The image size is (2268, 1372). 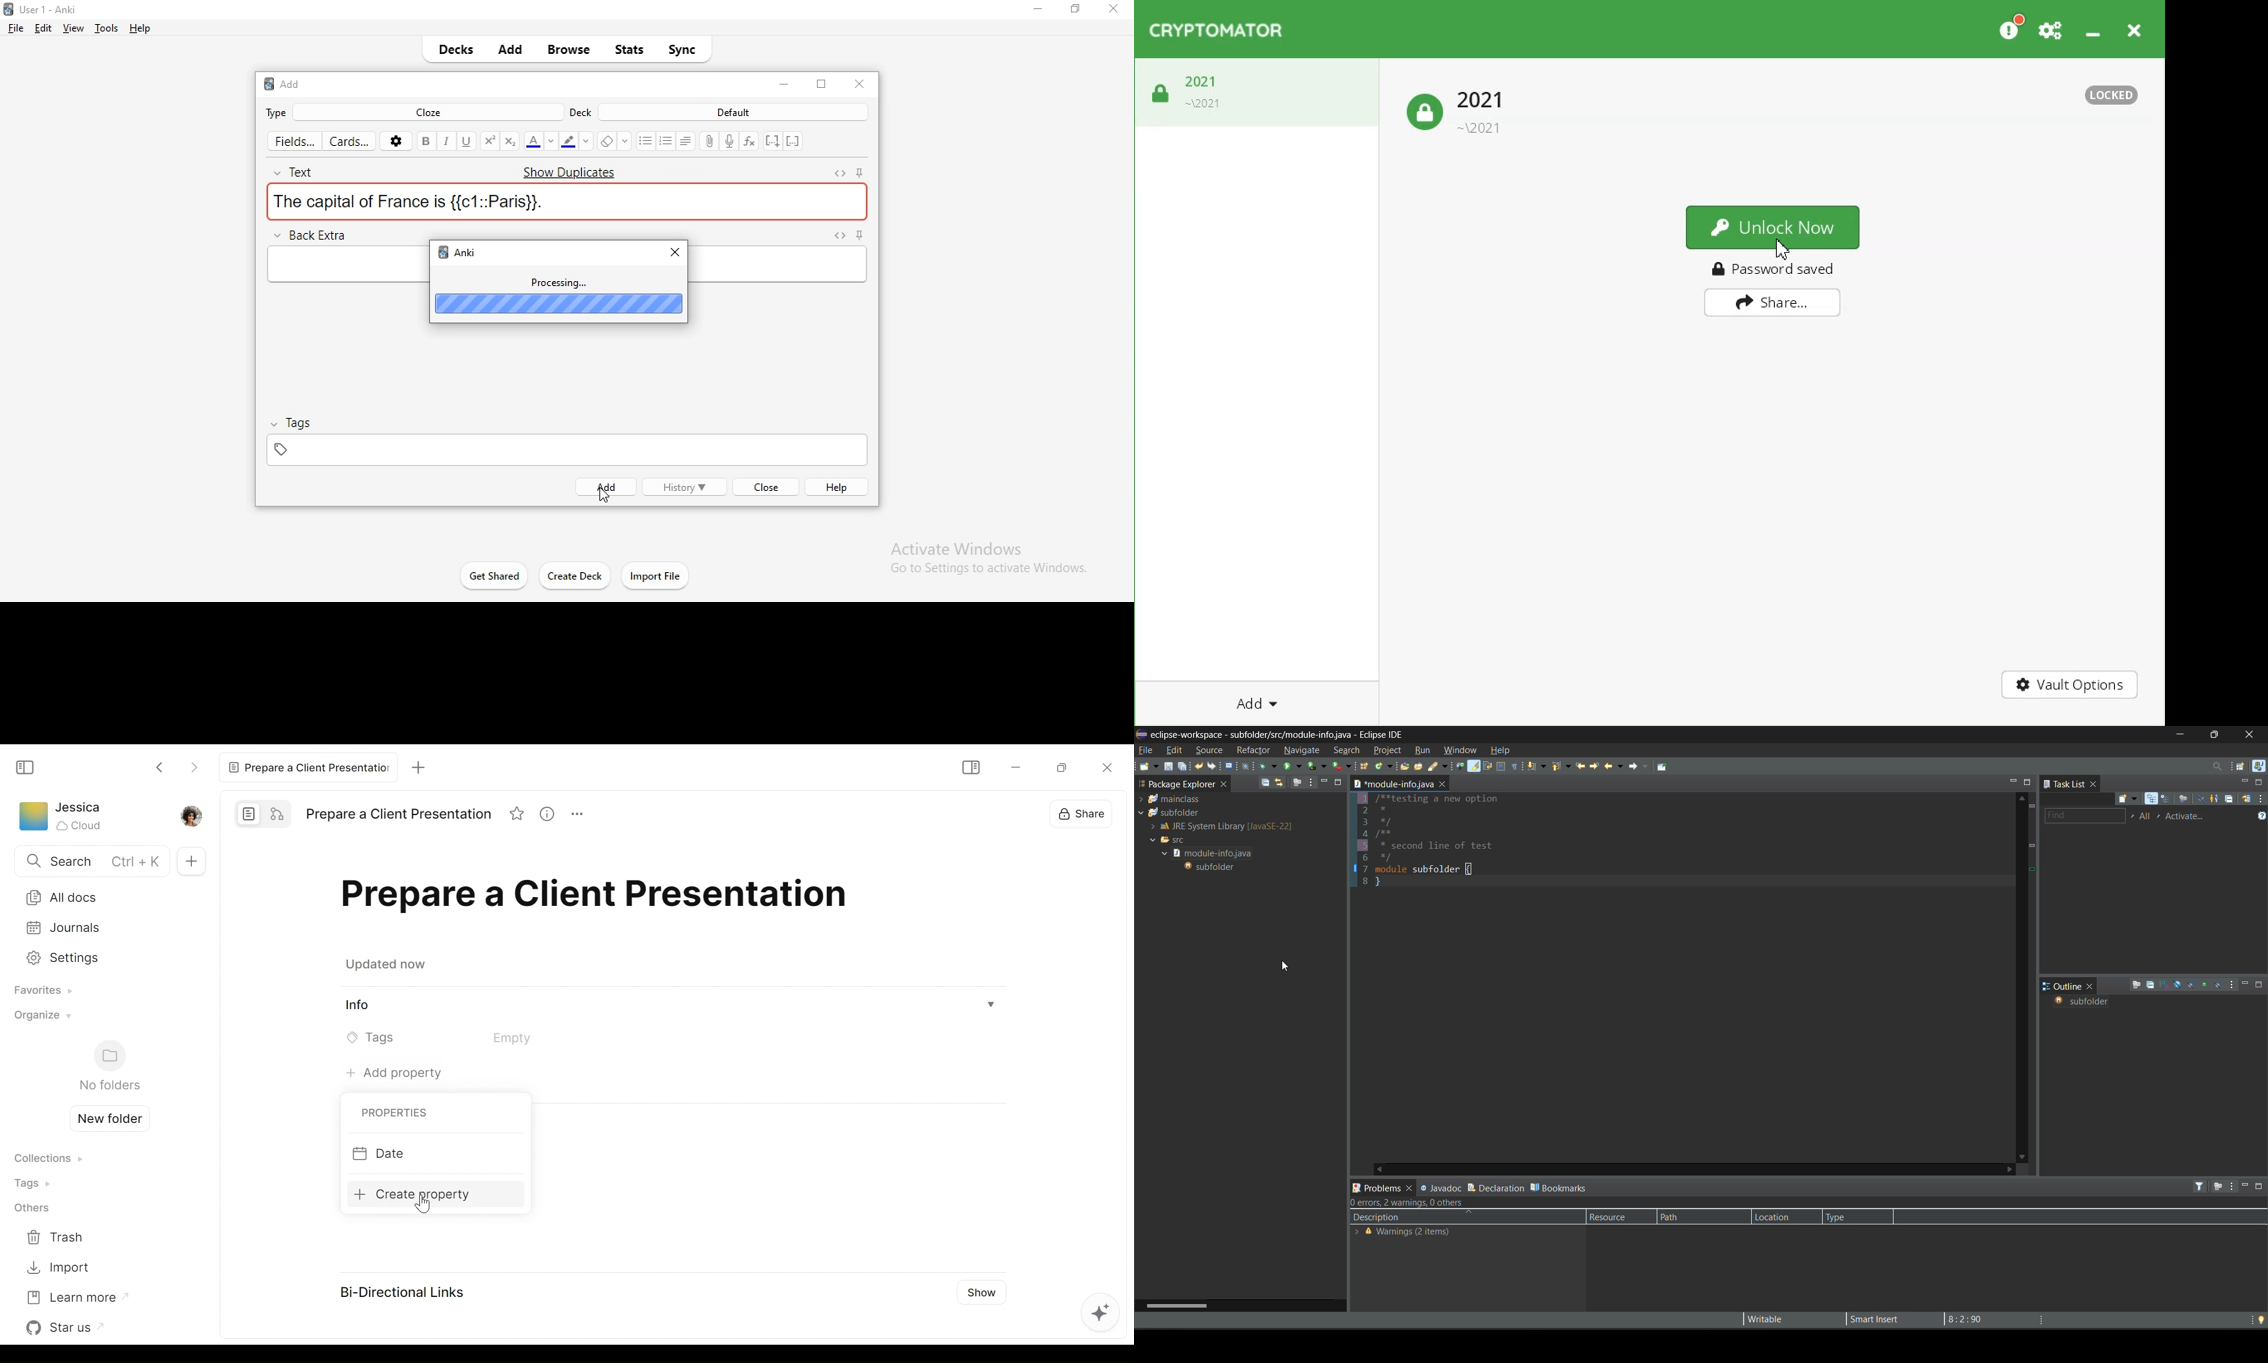 I want to click on text, so click(x=305, y=169).